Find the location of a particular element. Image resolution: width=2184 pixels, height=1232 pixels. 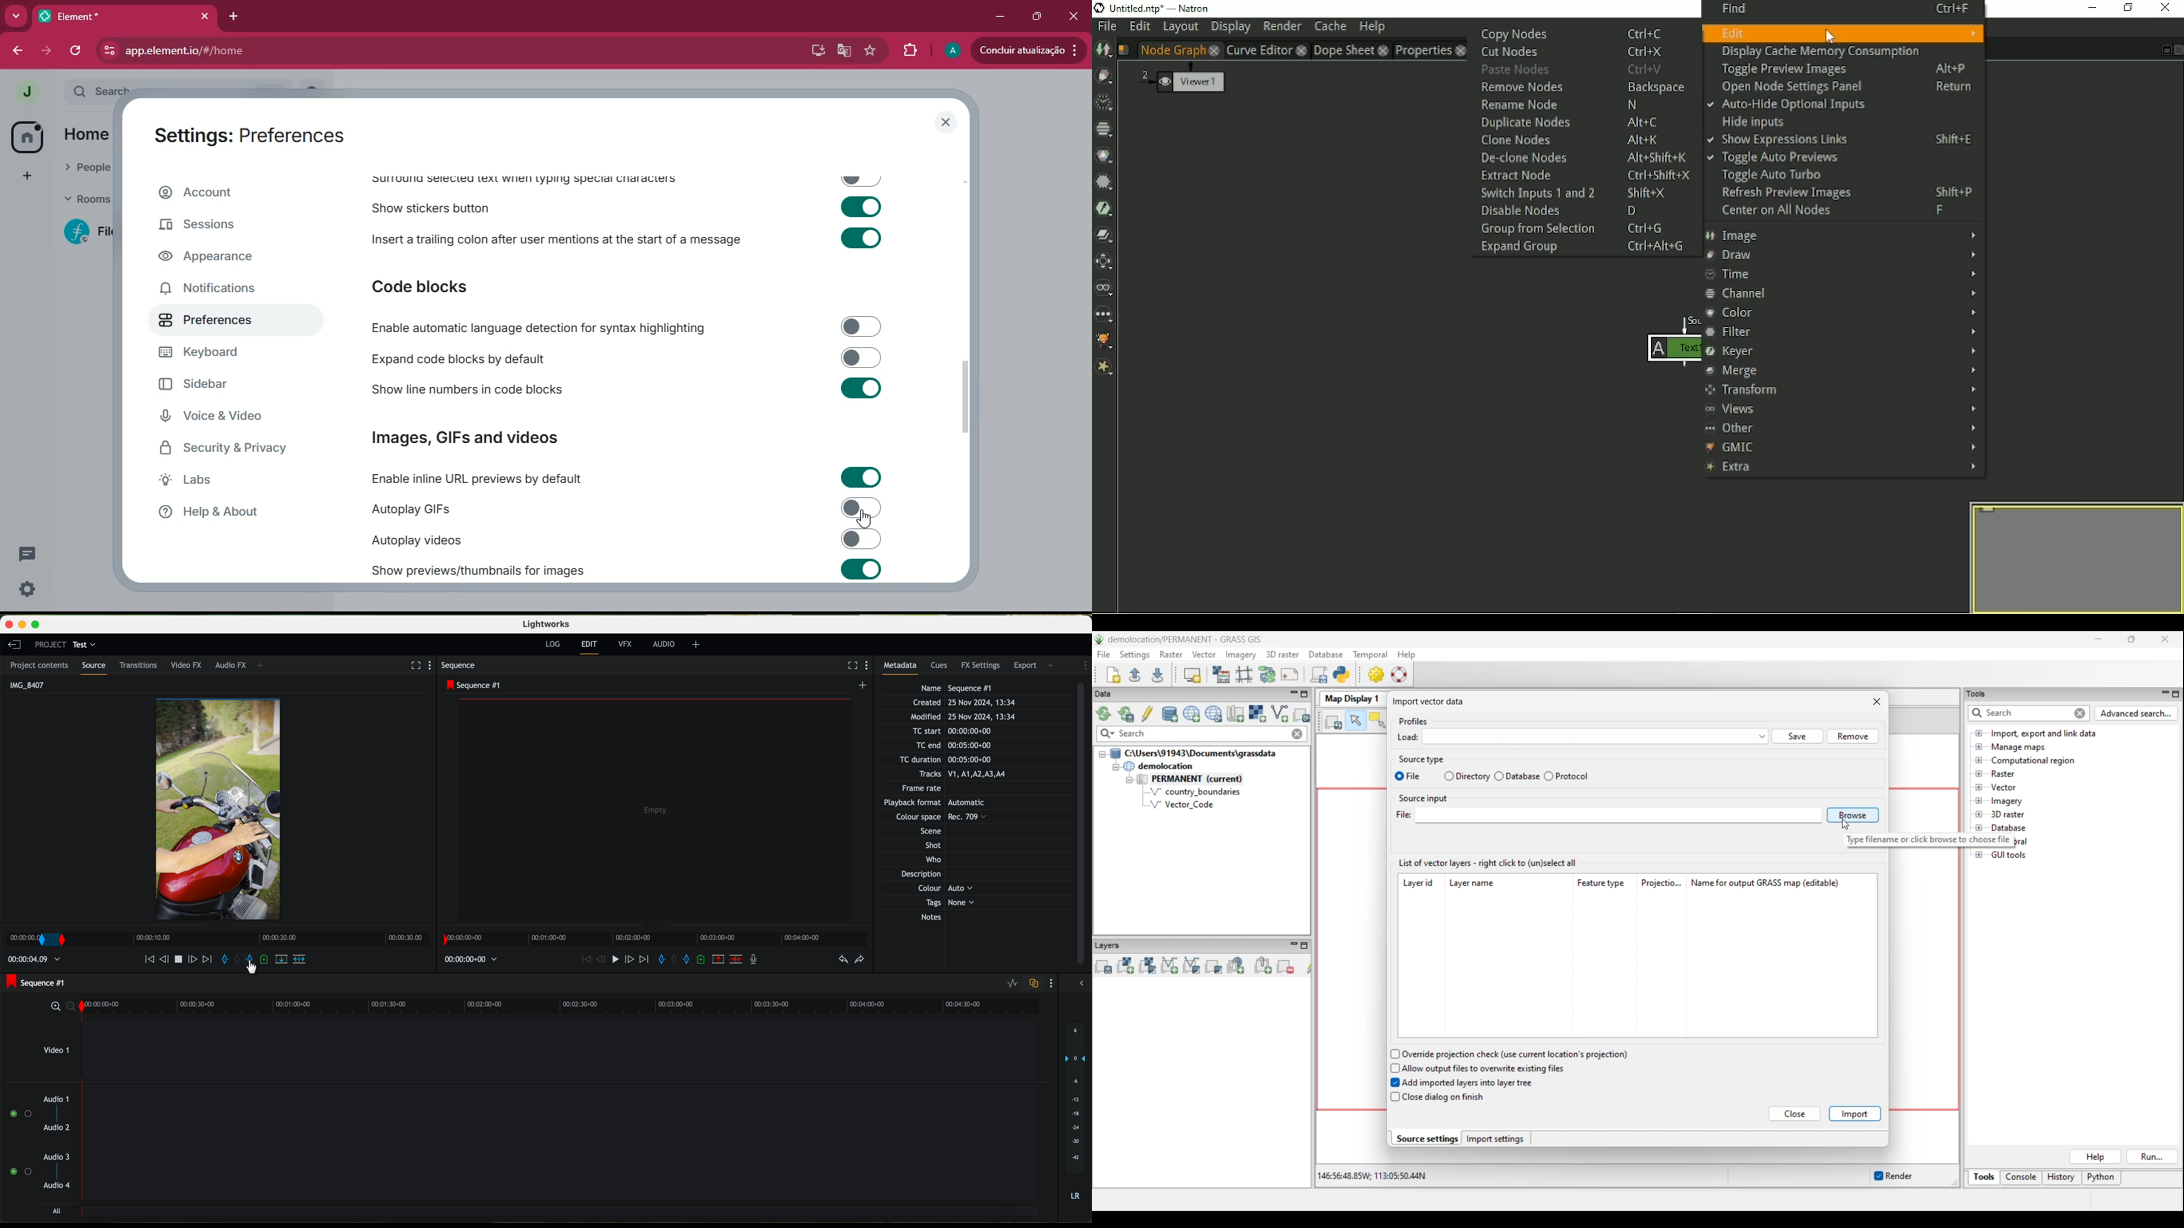

time is located at coordinates (472, 960).